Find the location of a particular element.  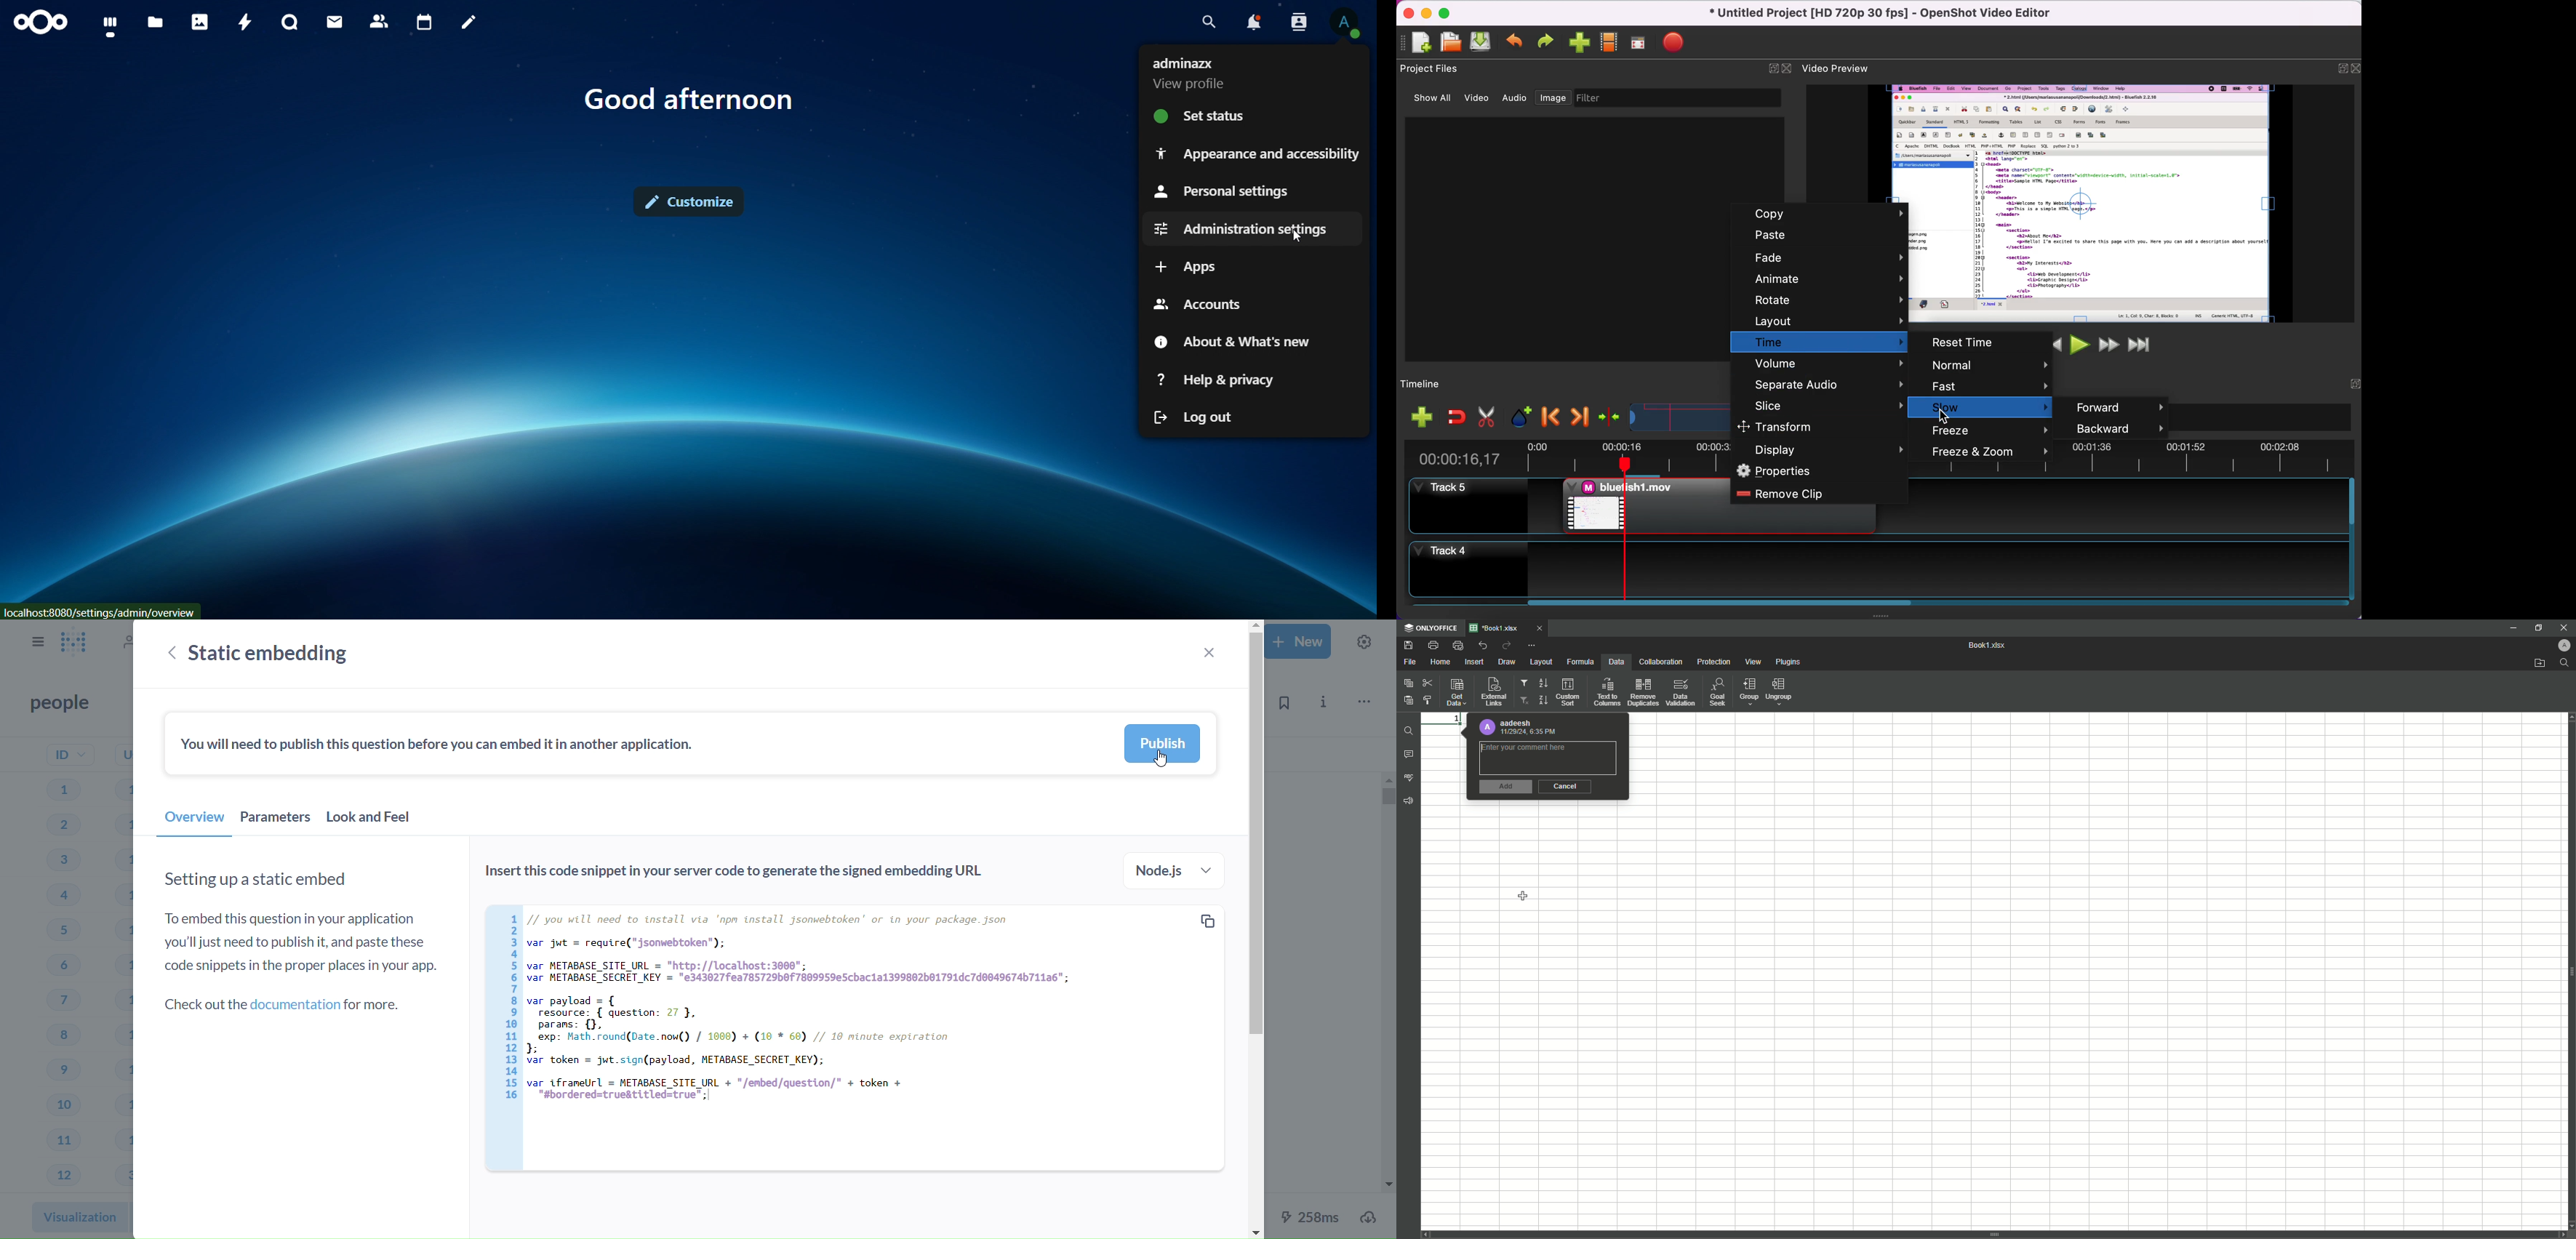

photos is located at coordinates (201, 24).